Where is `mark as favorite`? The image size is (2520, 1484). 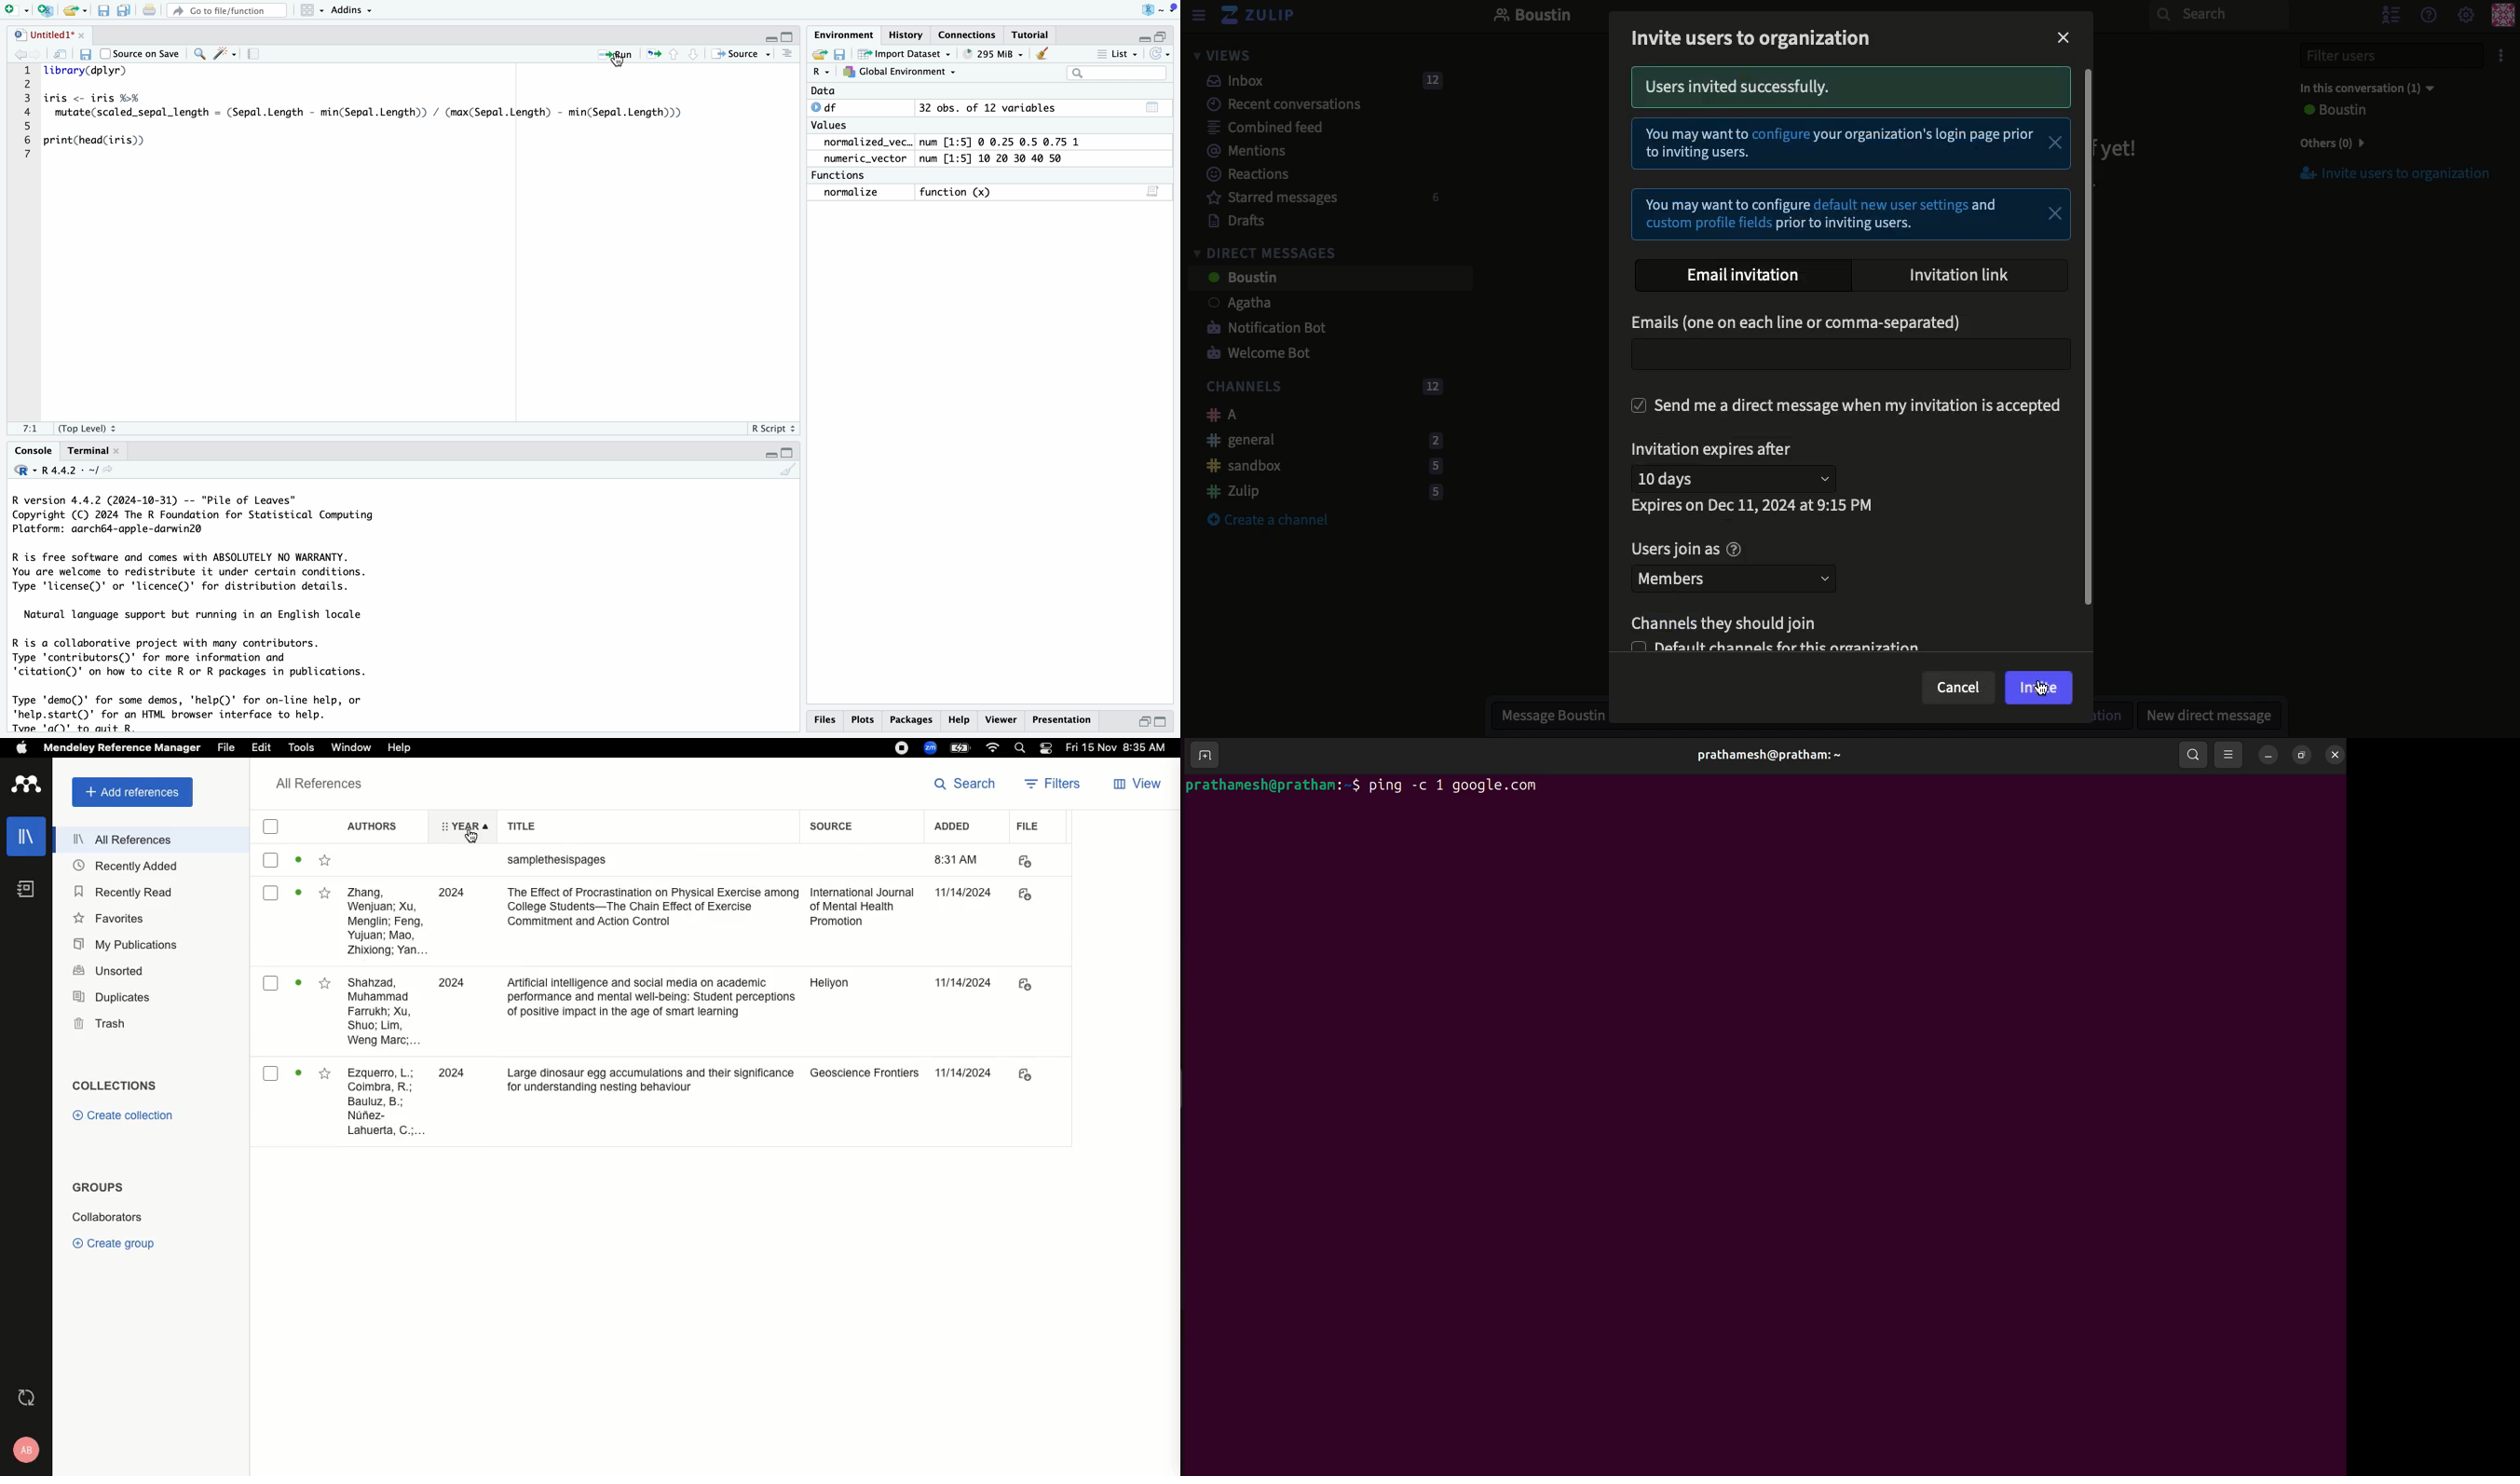
mark as favorite is located at coordinates (325, 895).